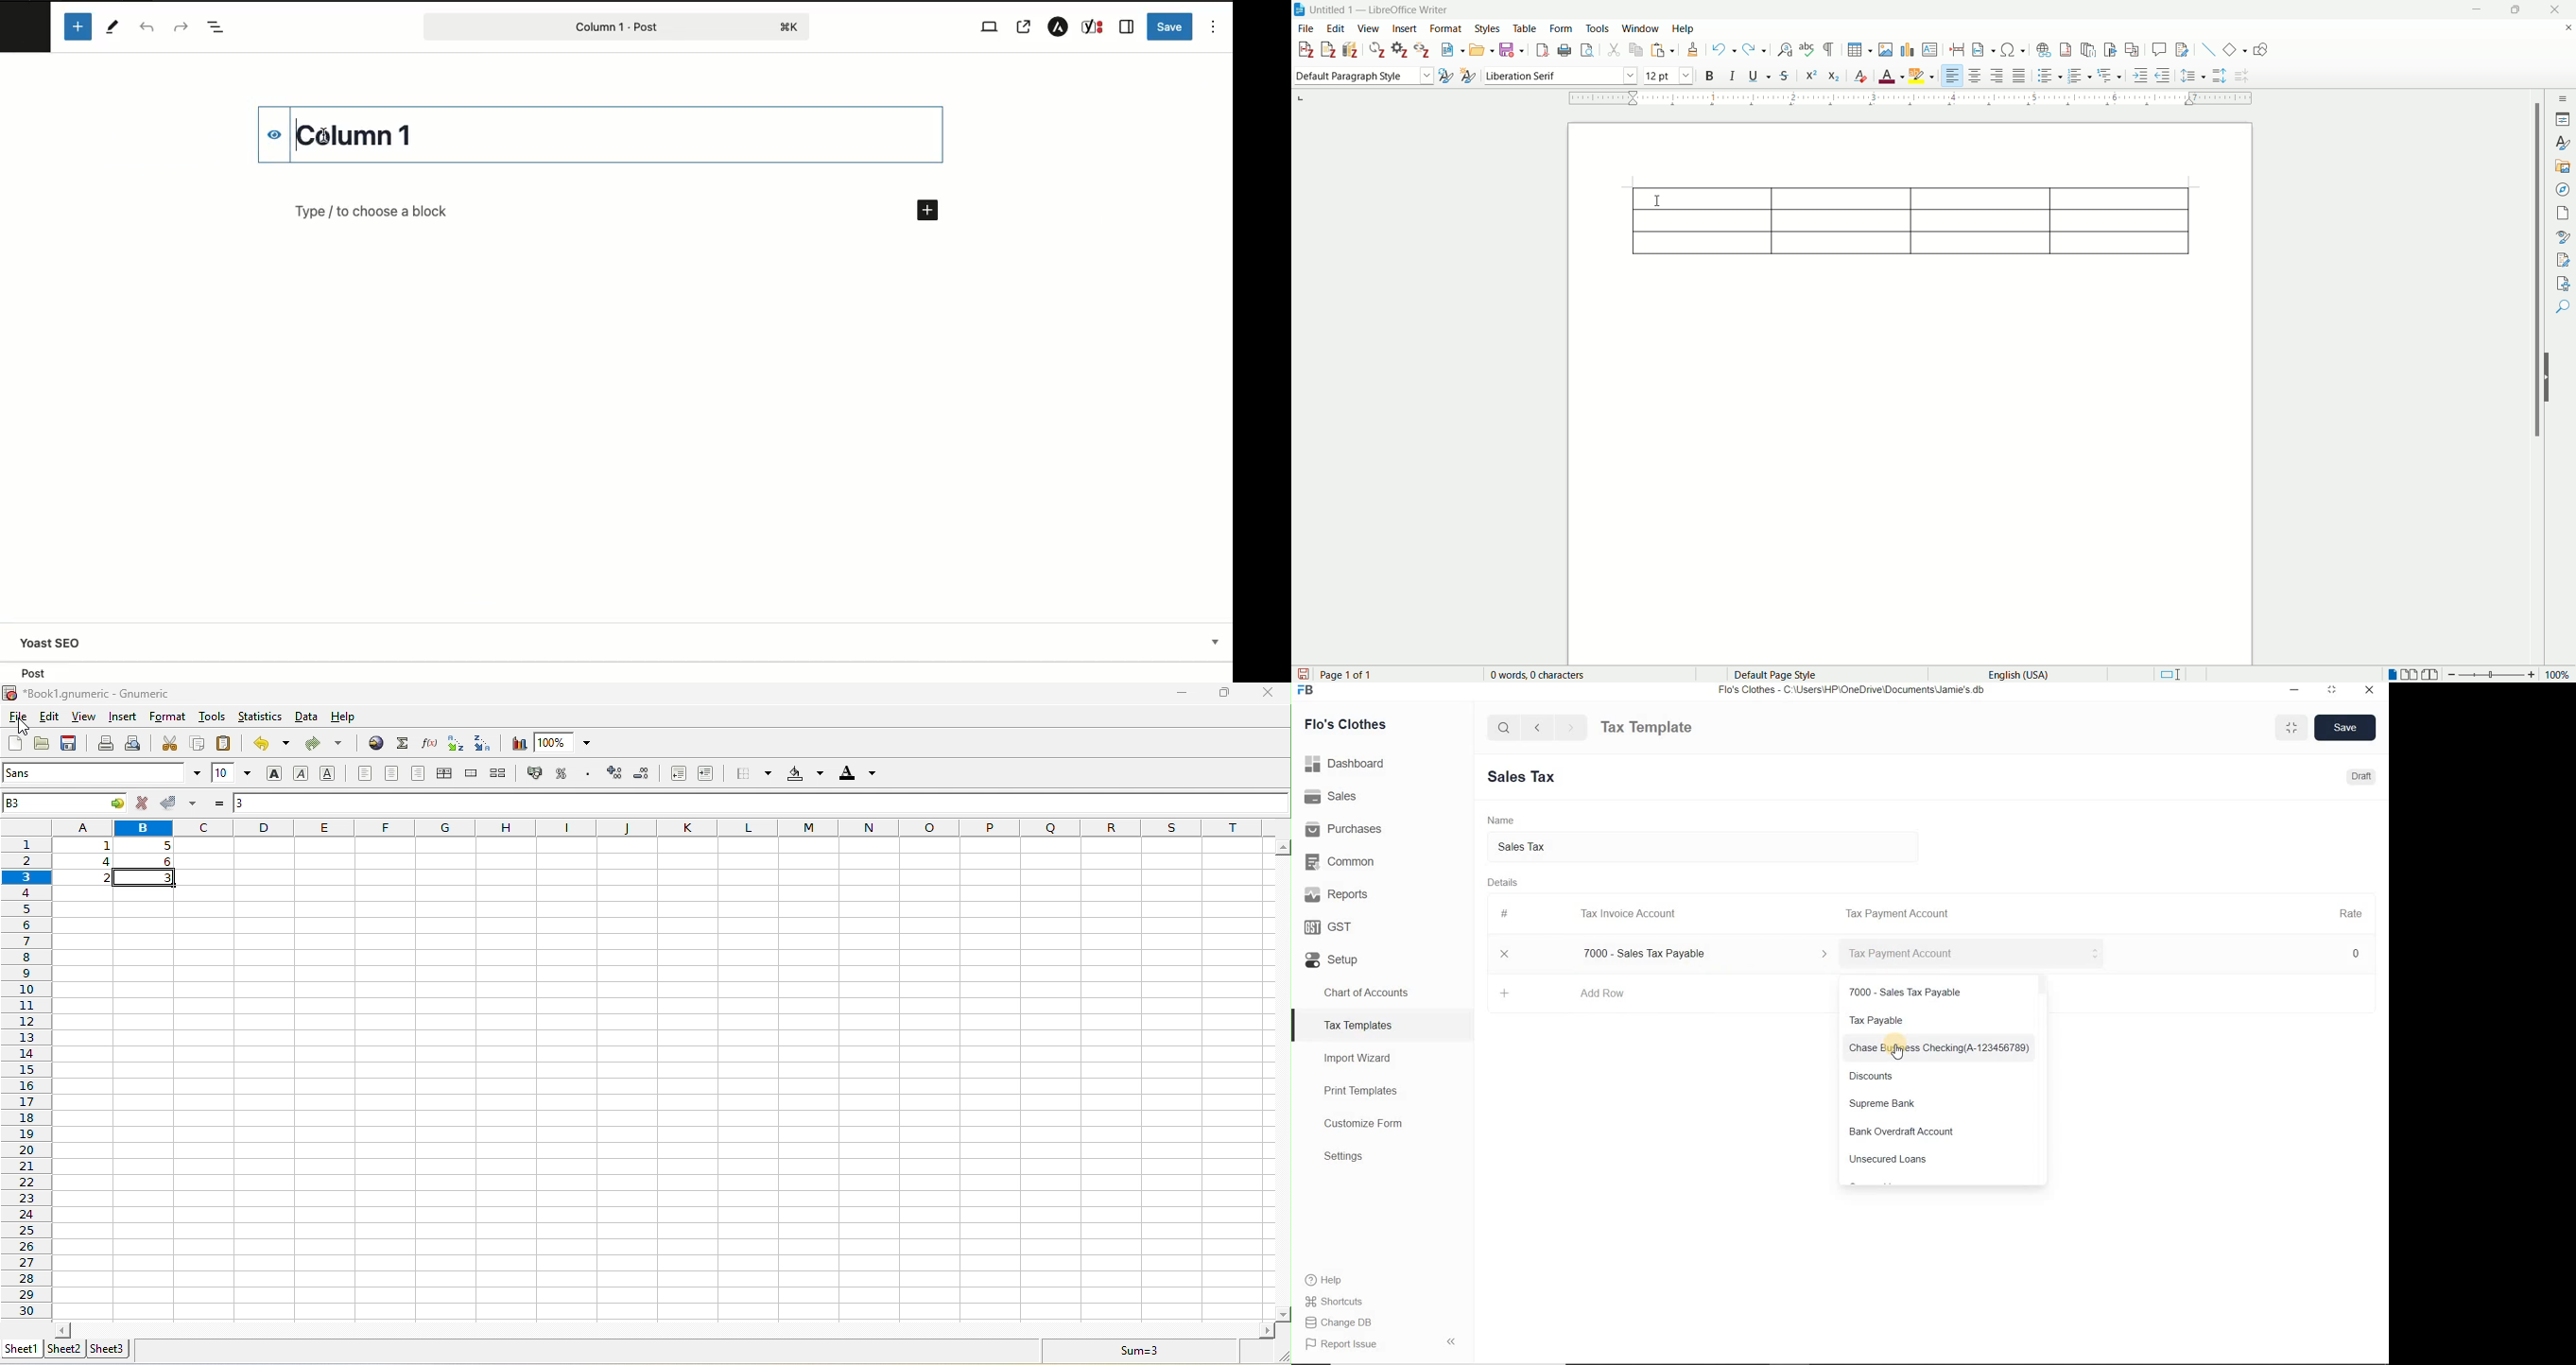 The width and height of the screenshot is (2576, 1372). Describe the element at coordinates (1343, 724) in the screenshot. I see `Flo's Clothes` at that location.